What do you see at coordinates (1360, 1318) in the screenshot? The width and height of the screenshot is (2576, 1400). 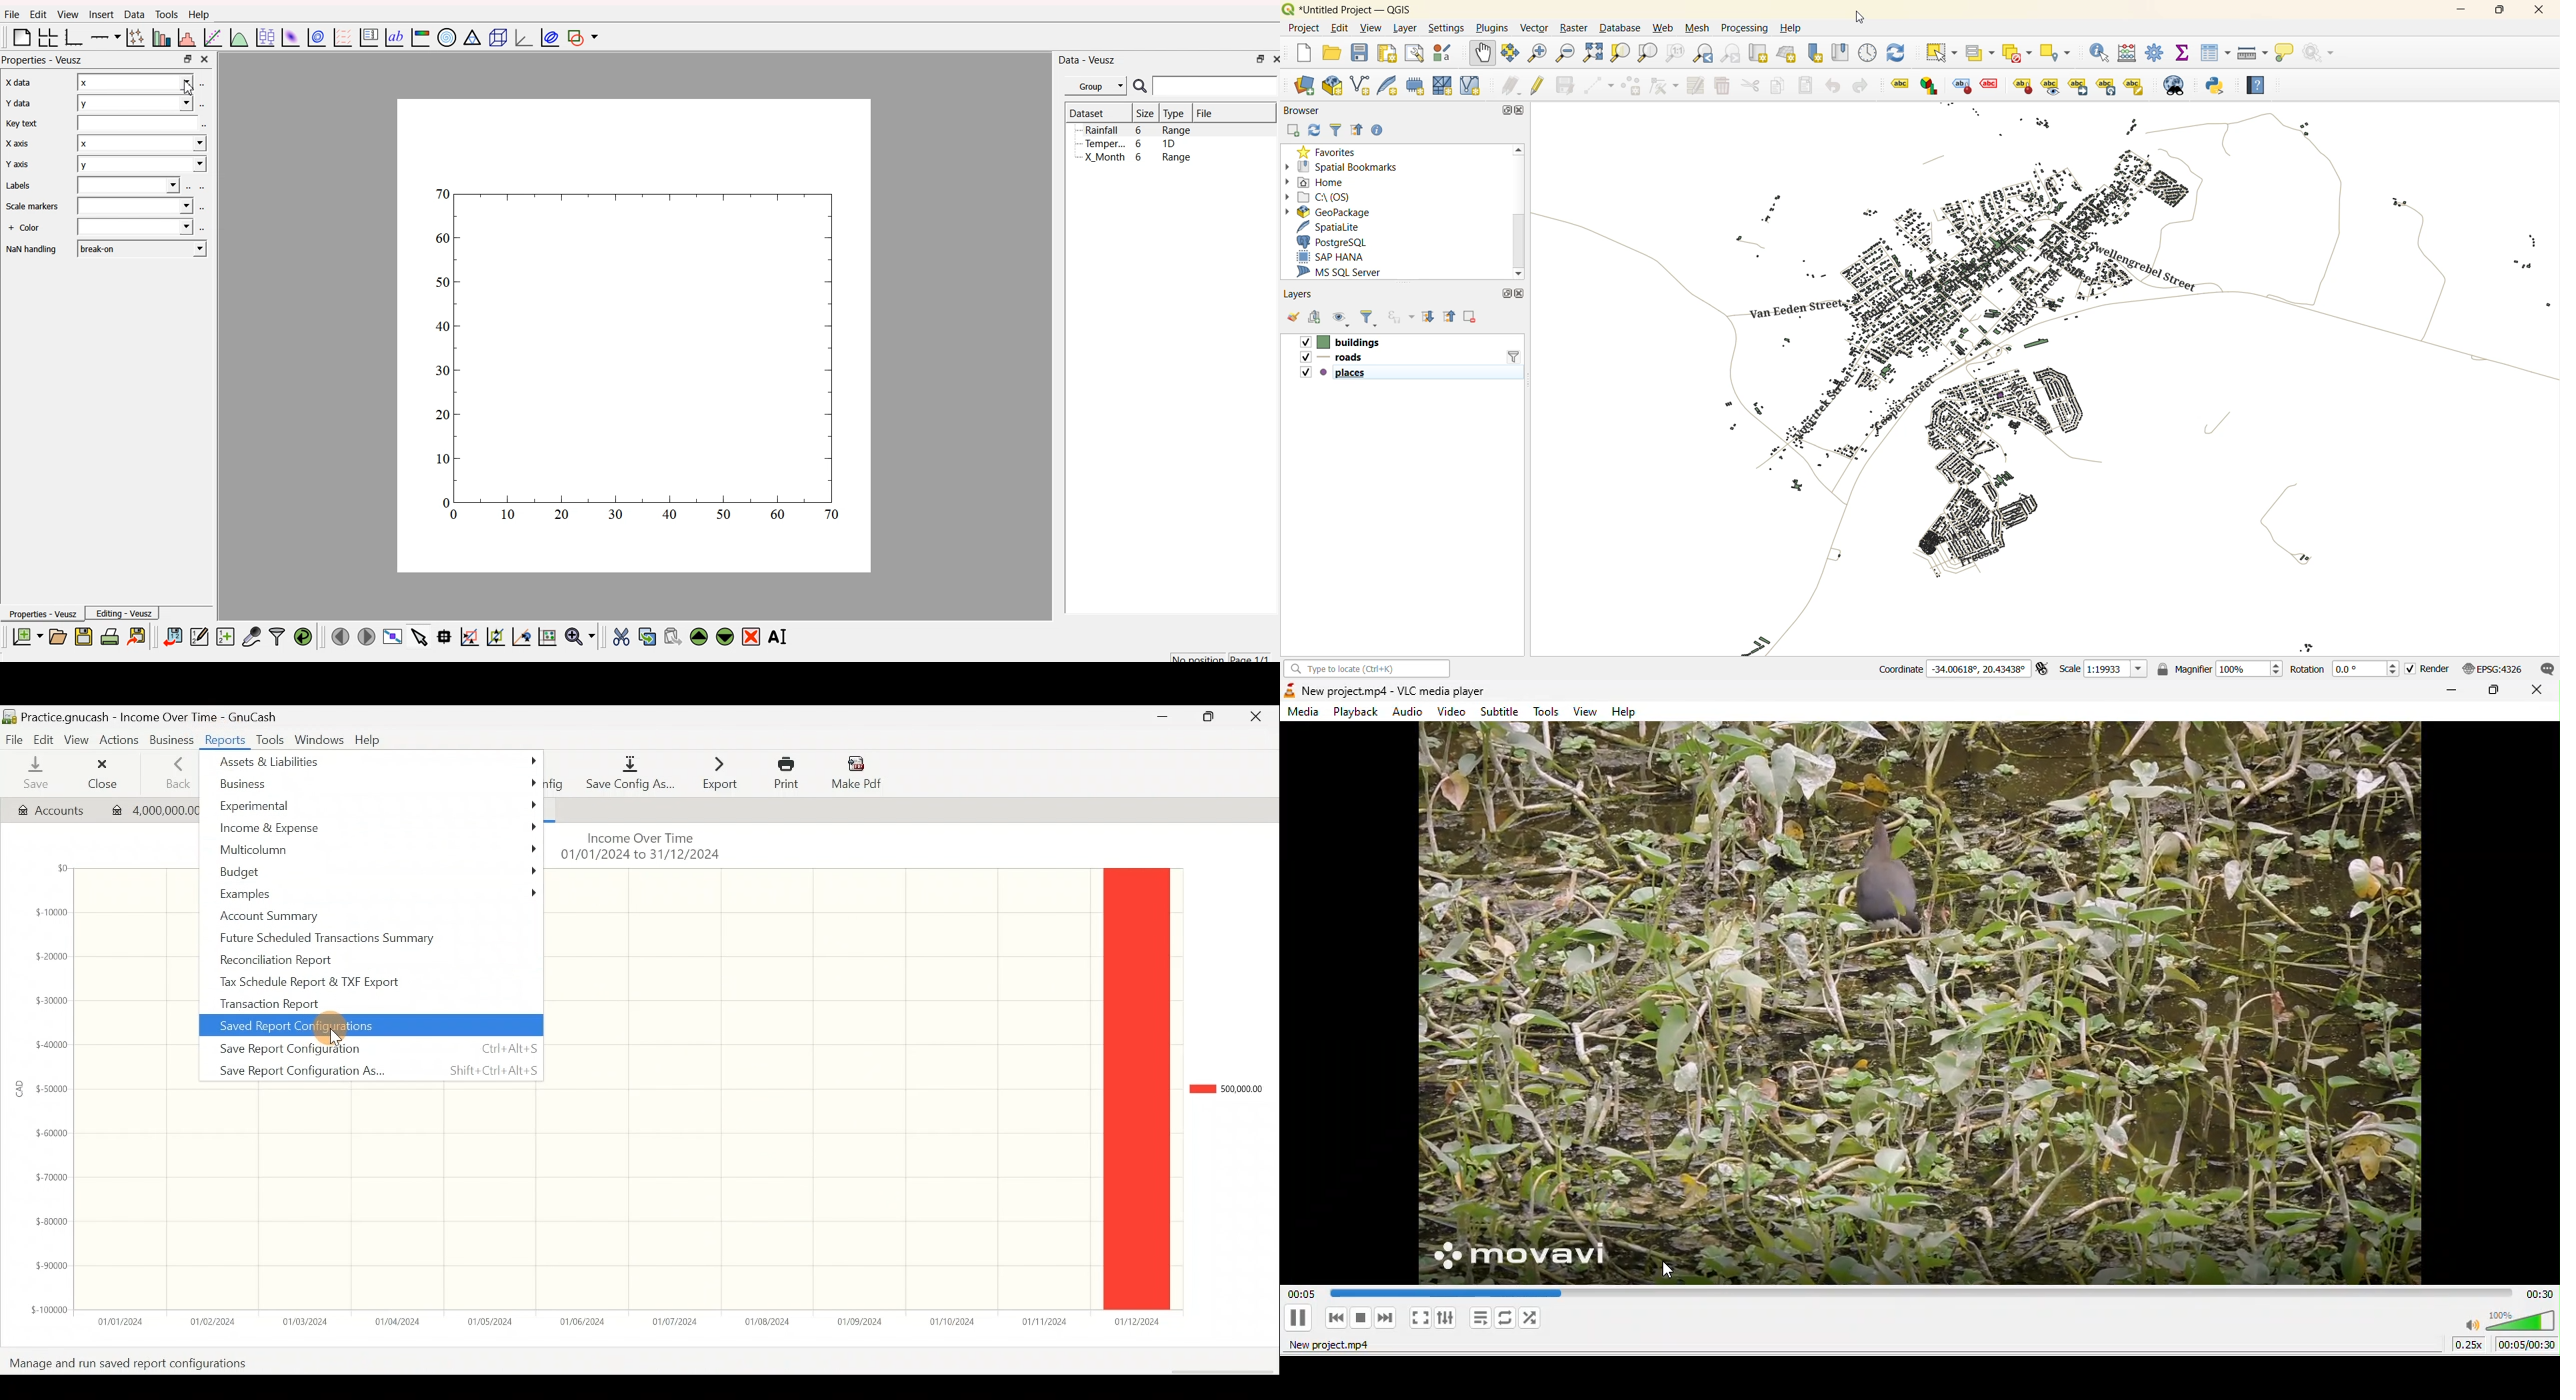 I see `stop playback` at bounding box center [1360, 1318].